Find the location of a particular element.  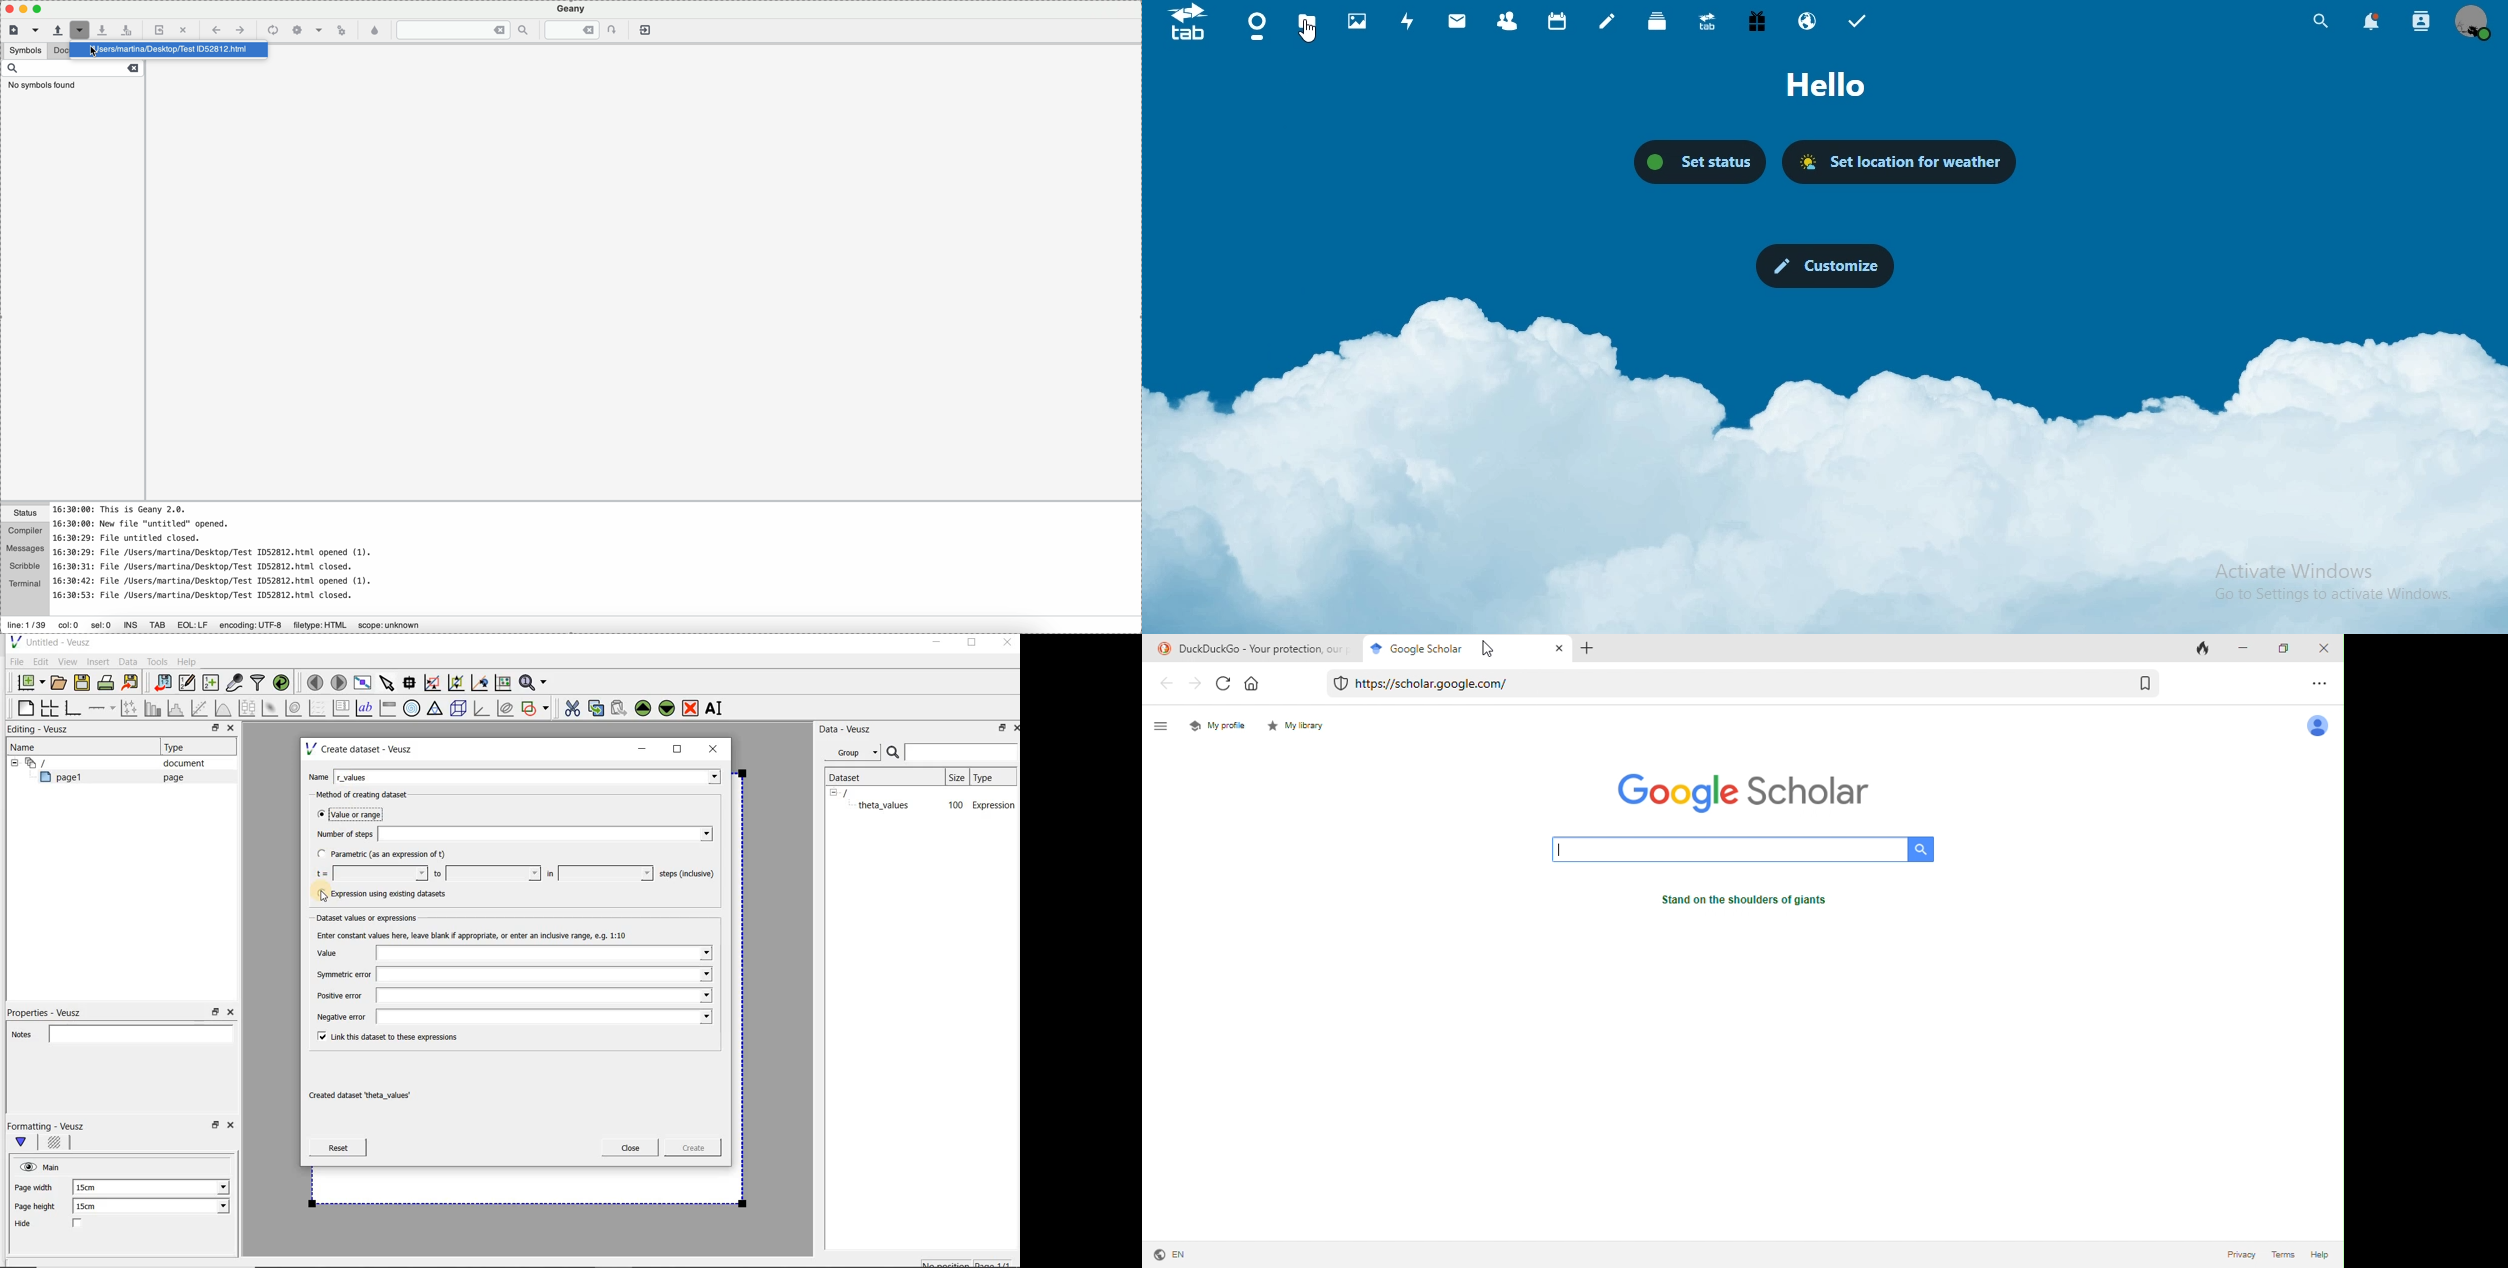

build the current file is located at coordinates (308, 30).